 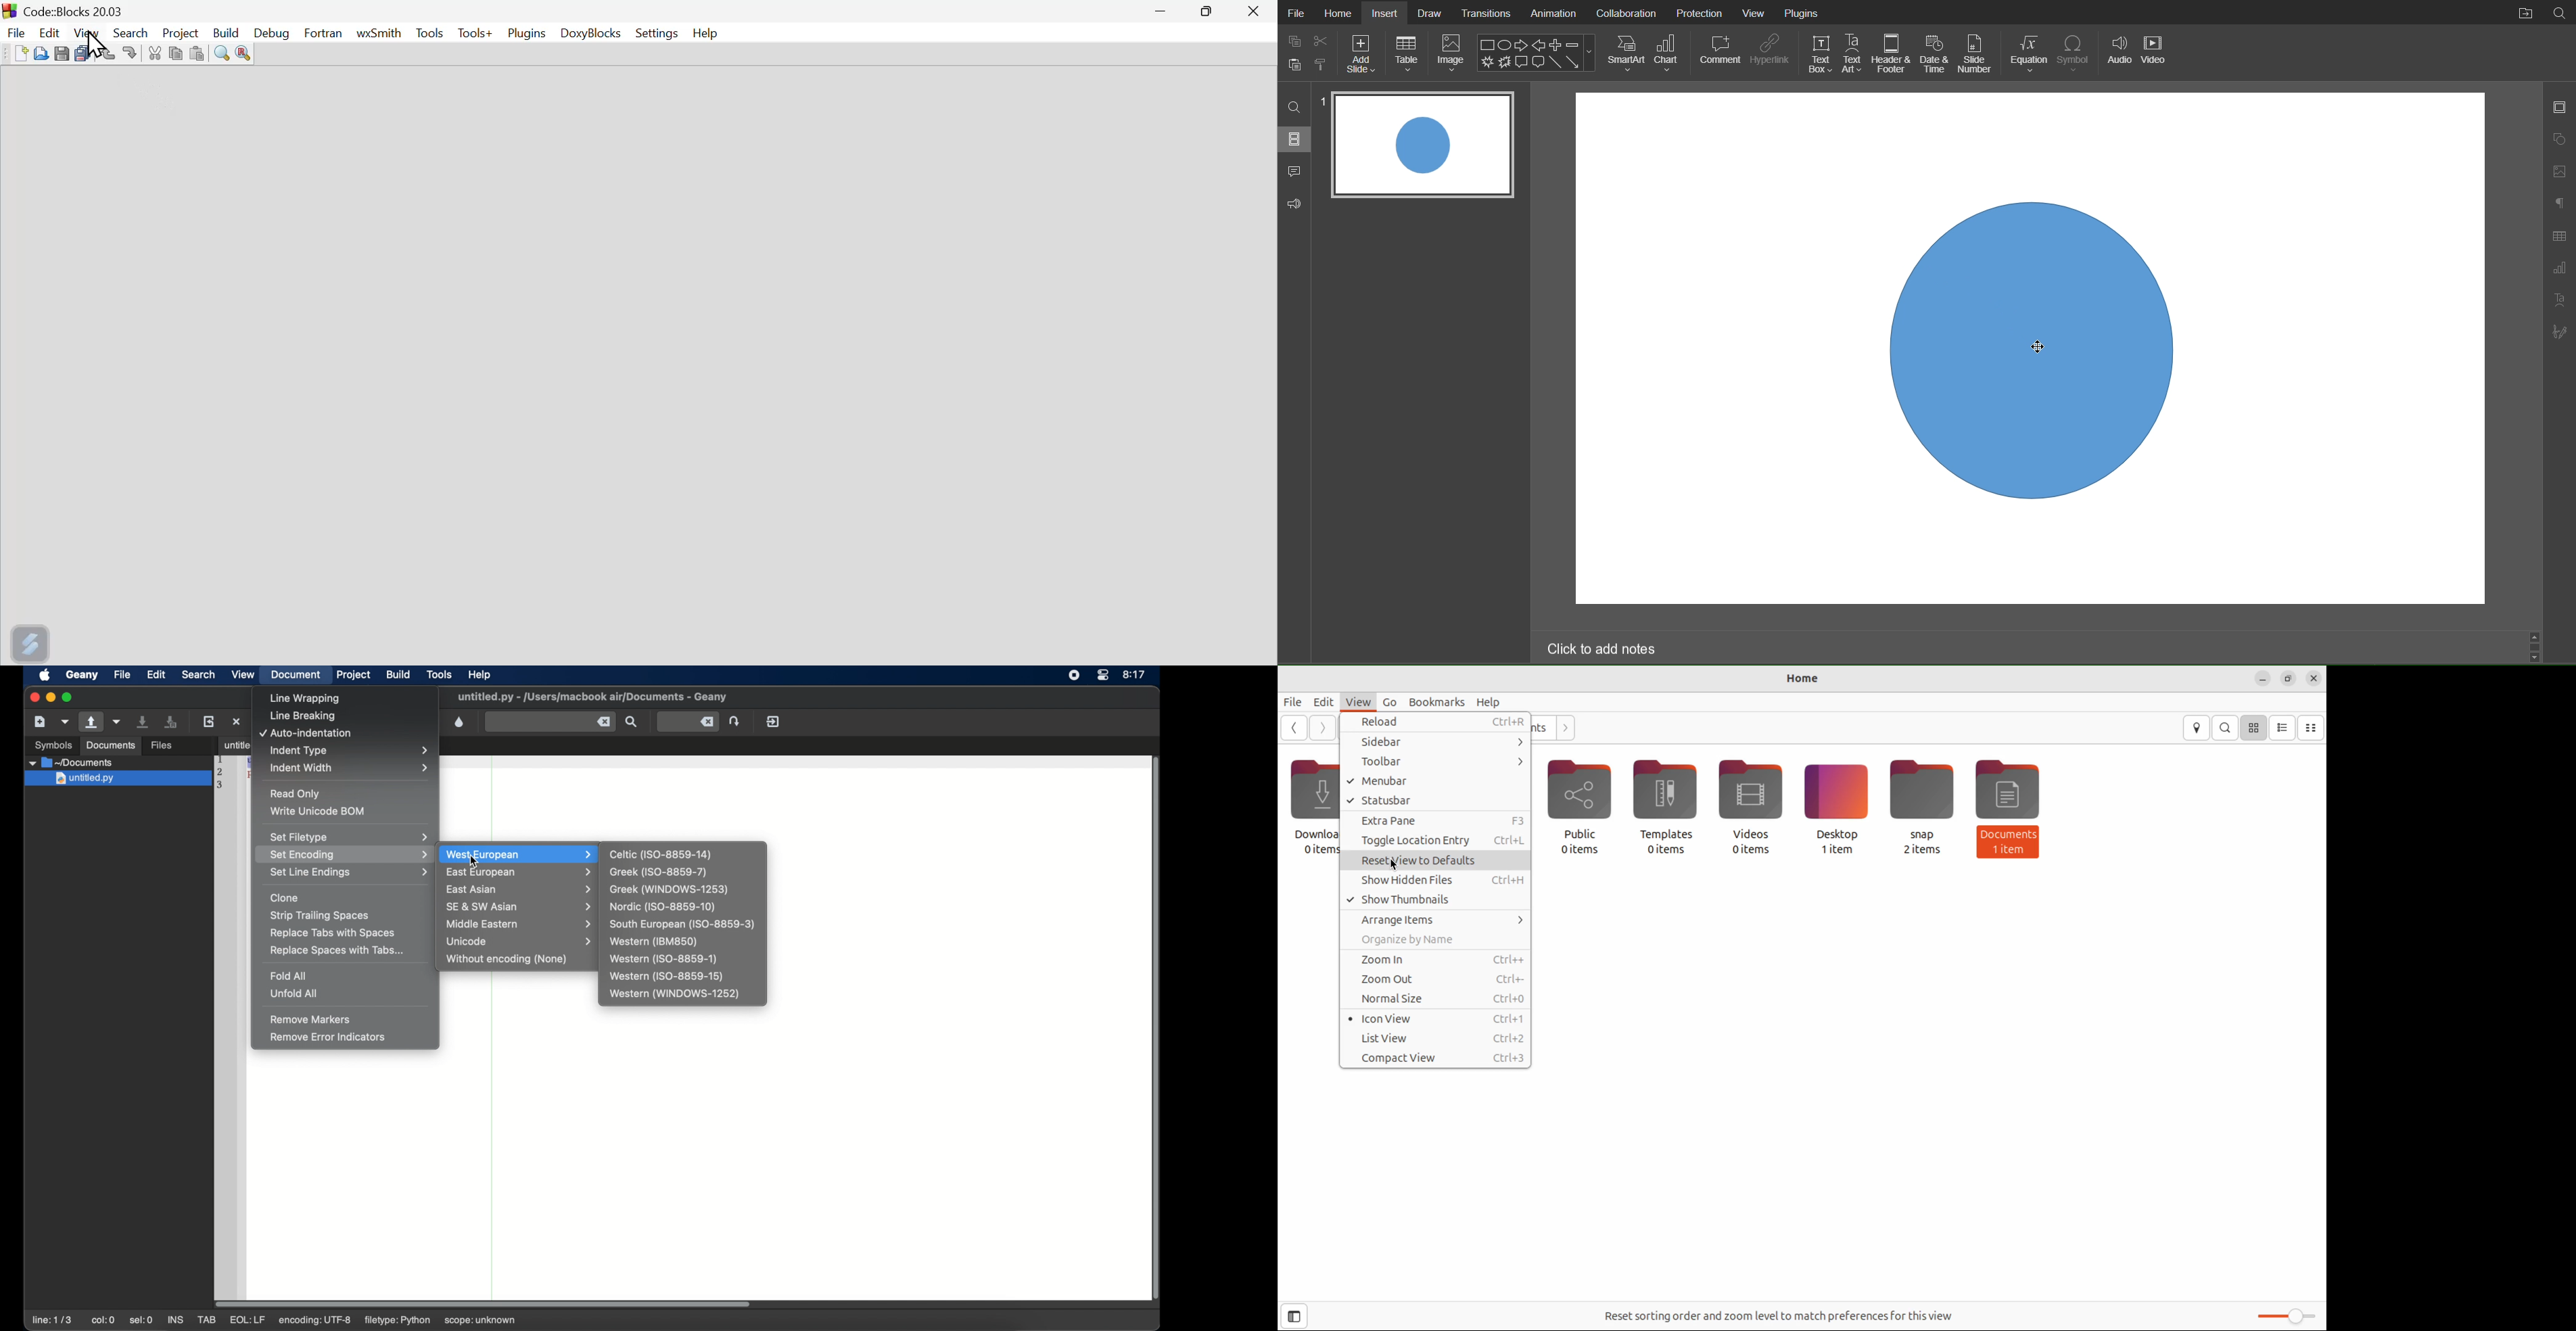 I want to click on Slides, so click(x=1294, y=140).